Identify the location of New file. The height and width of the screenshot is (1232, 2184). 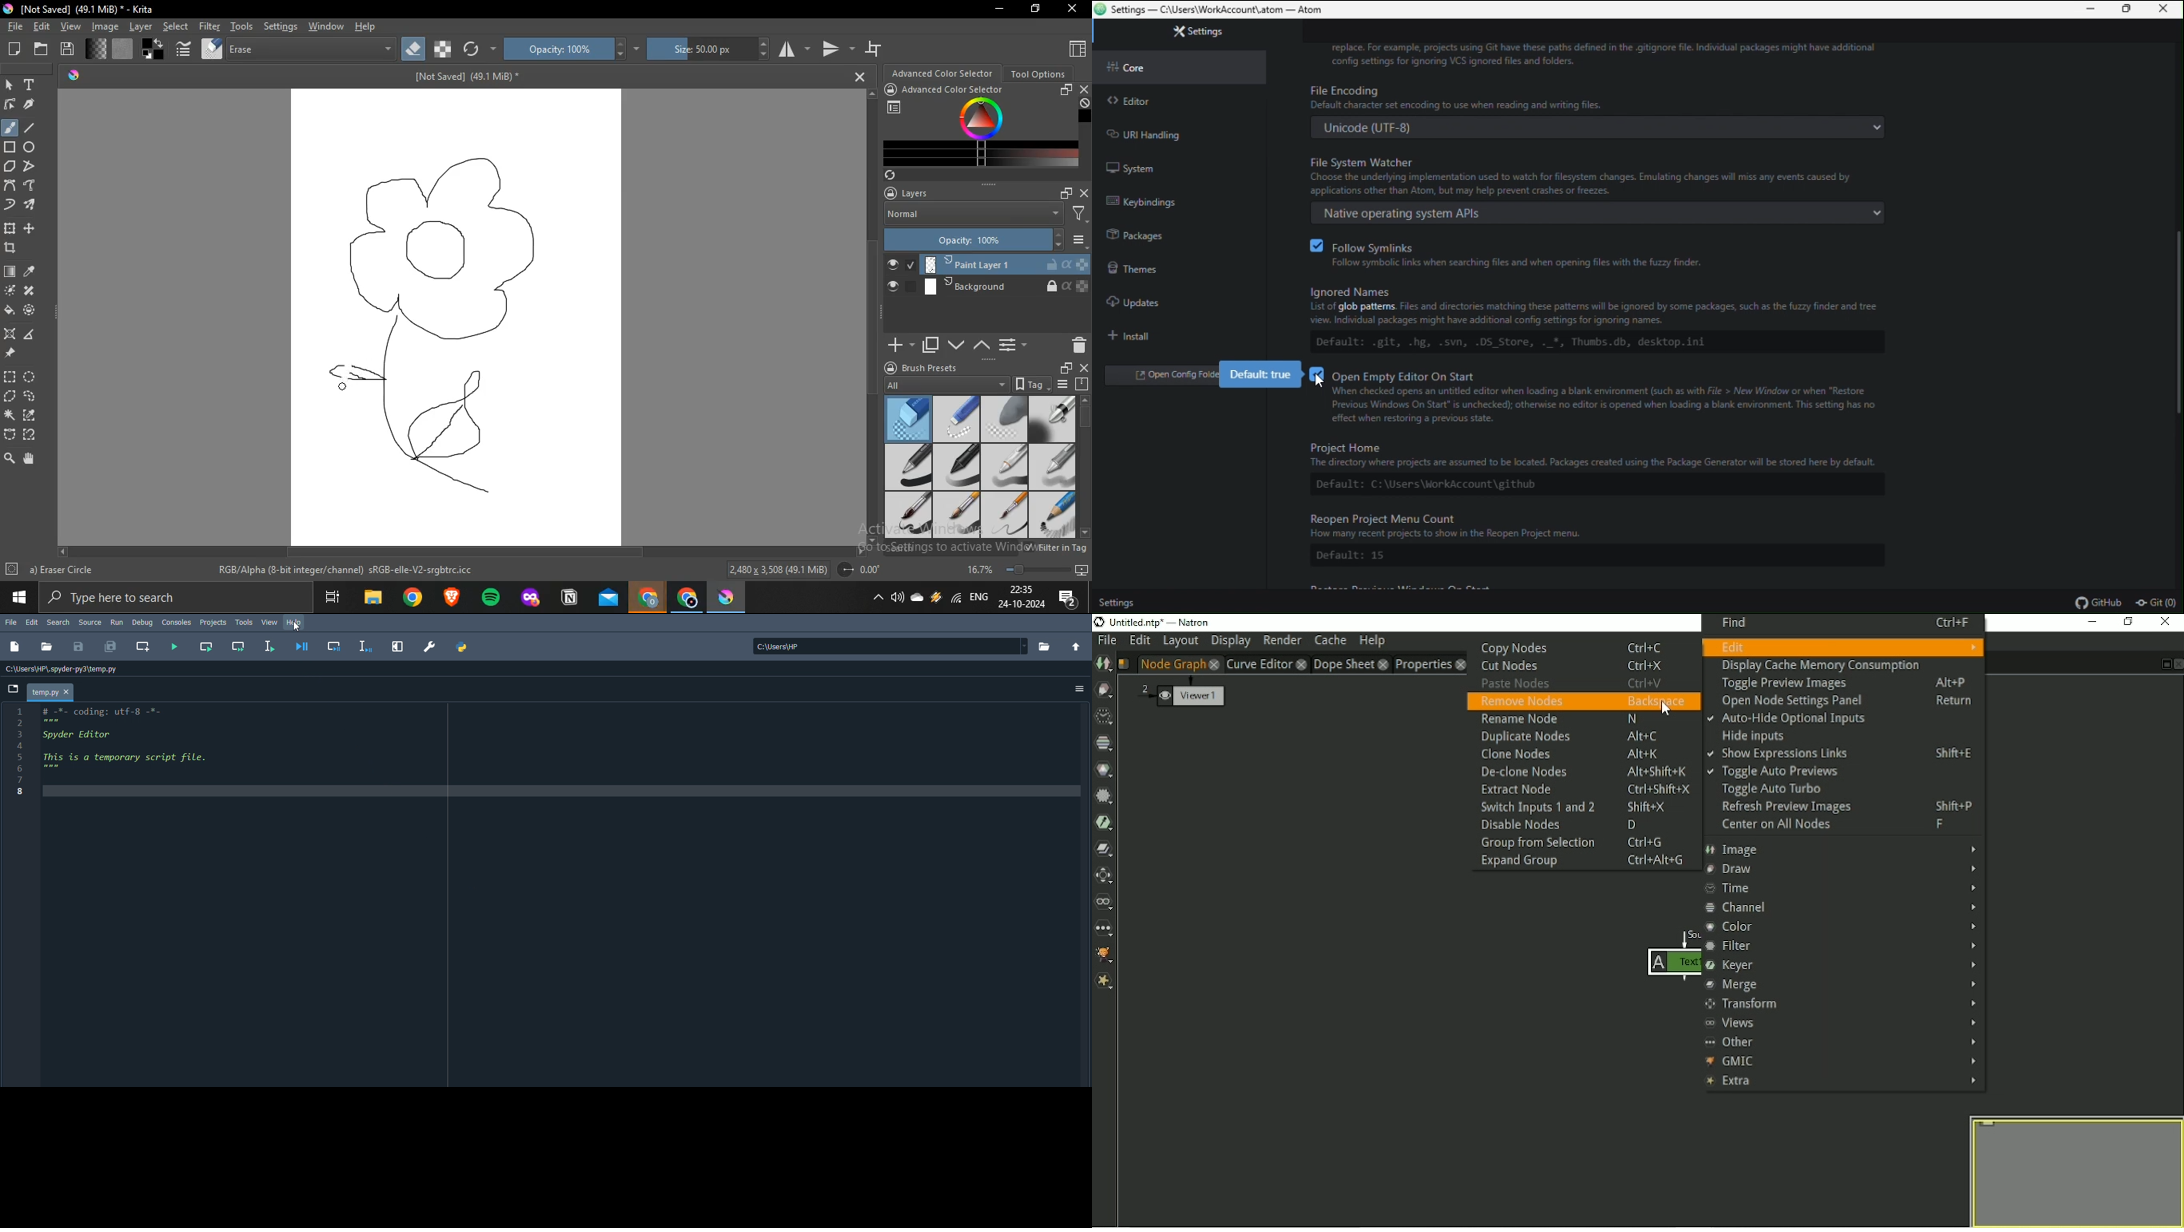
(15, 646).